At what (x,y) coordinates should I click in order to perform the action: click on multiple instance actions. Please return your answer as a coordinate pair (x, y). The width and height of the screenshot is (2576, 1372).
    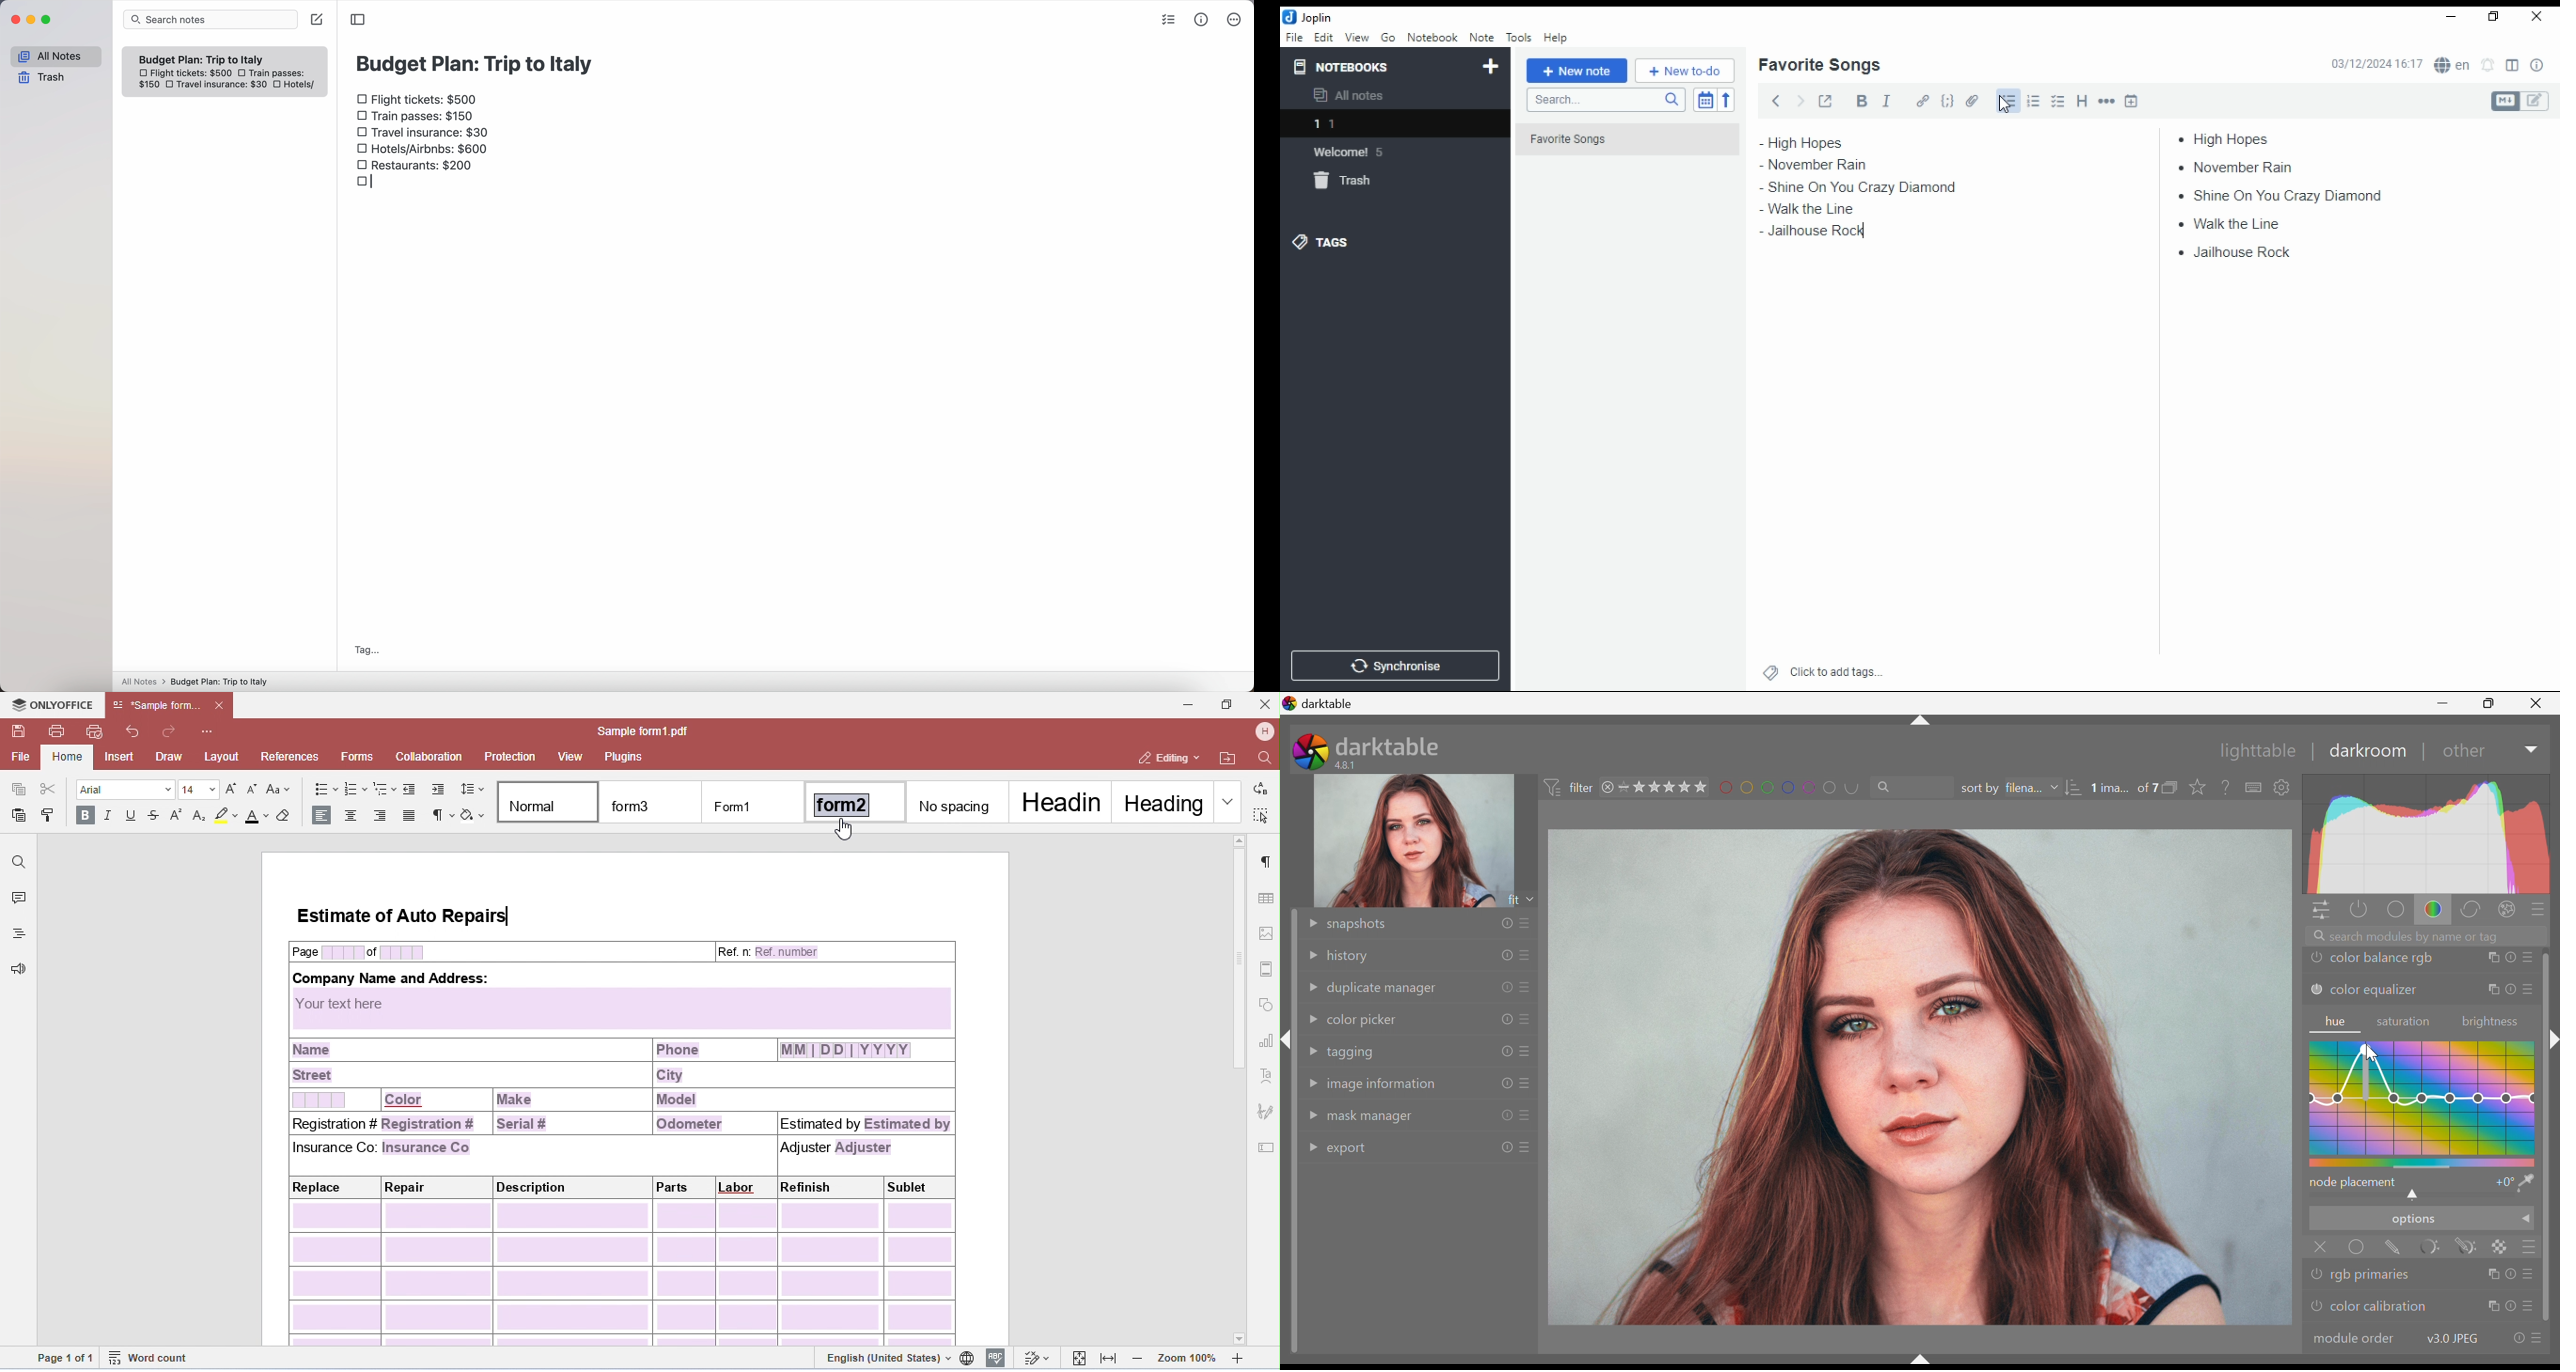
    Looking at the image, I should click on (2490, 1274).